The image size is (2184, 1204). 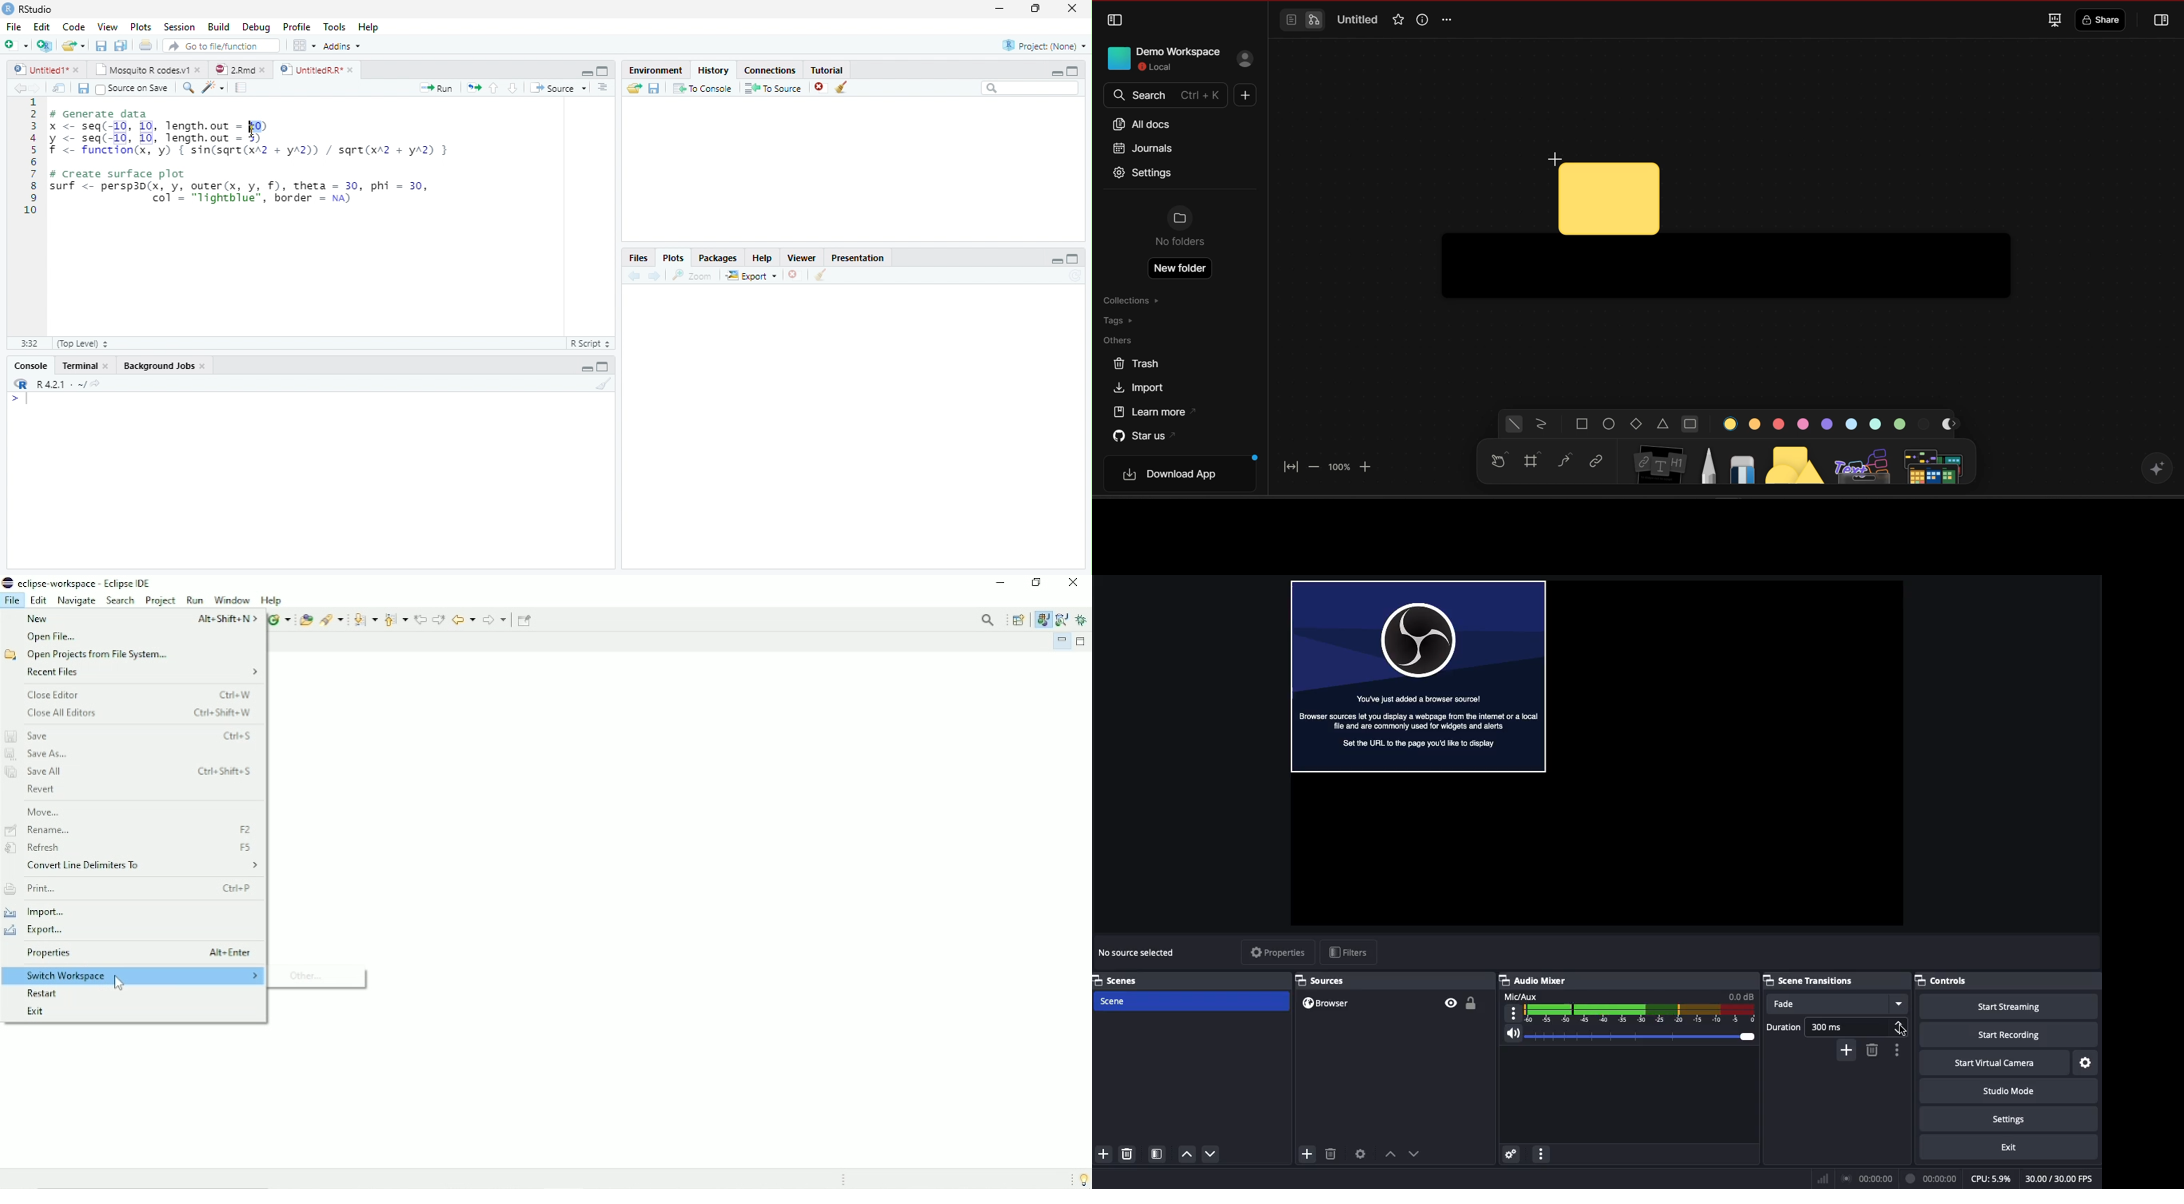 I want to click on Maximize, so click(x=602, y=369).